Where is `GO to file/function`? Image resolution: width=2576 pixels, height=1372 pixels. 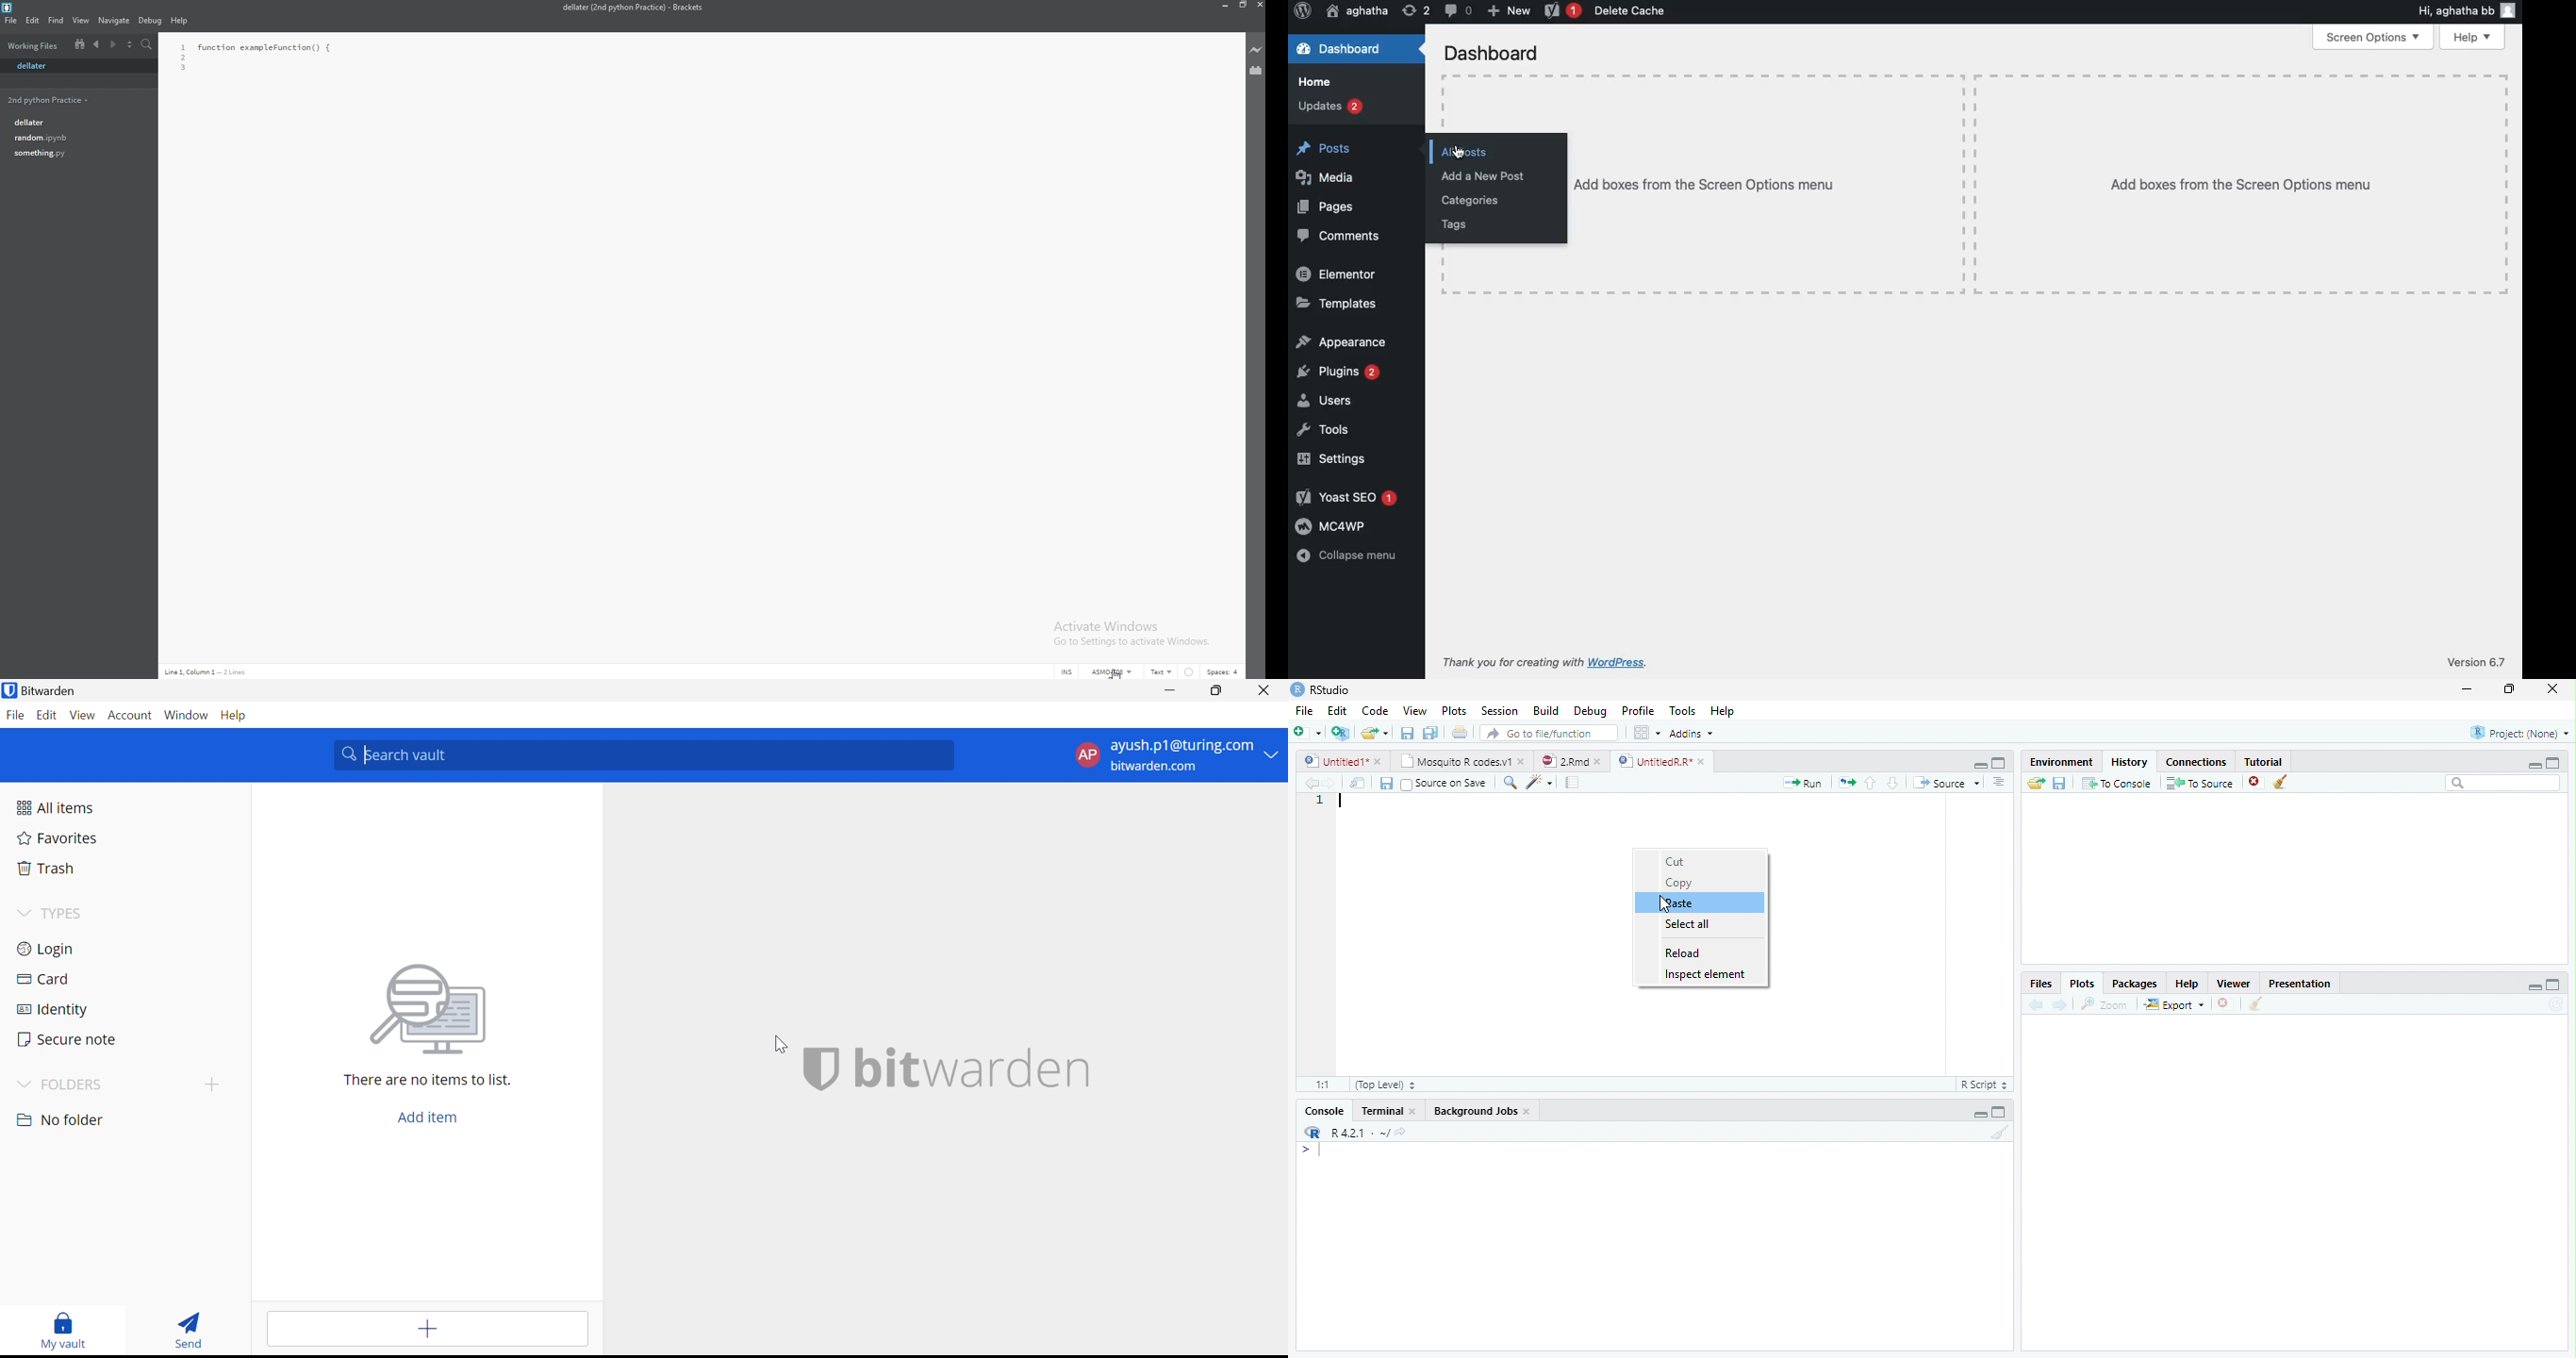 GO to file/function is located at coordinates (1545, 733).